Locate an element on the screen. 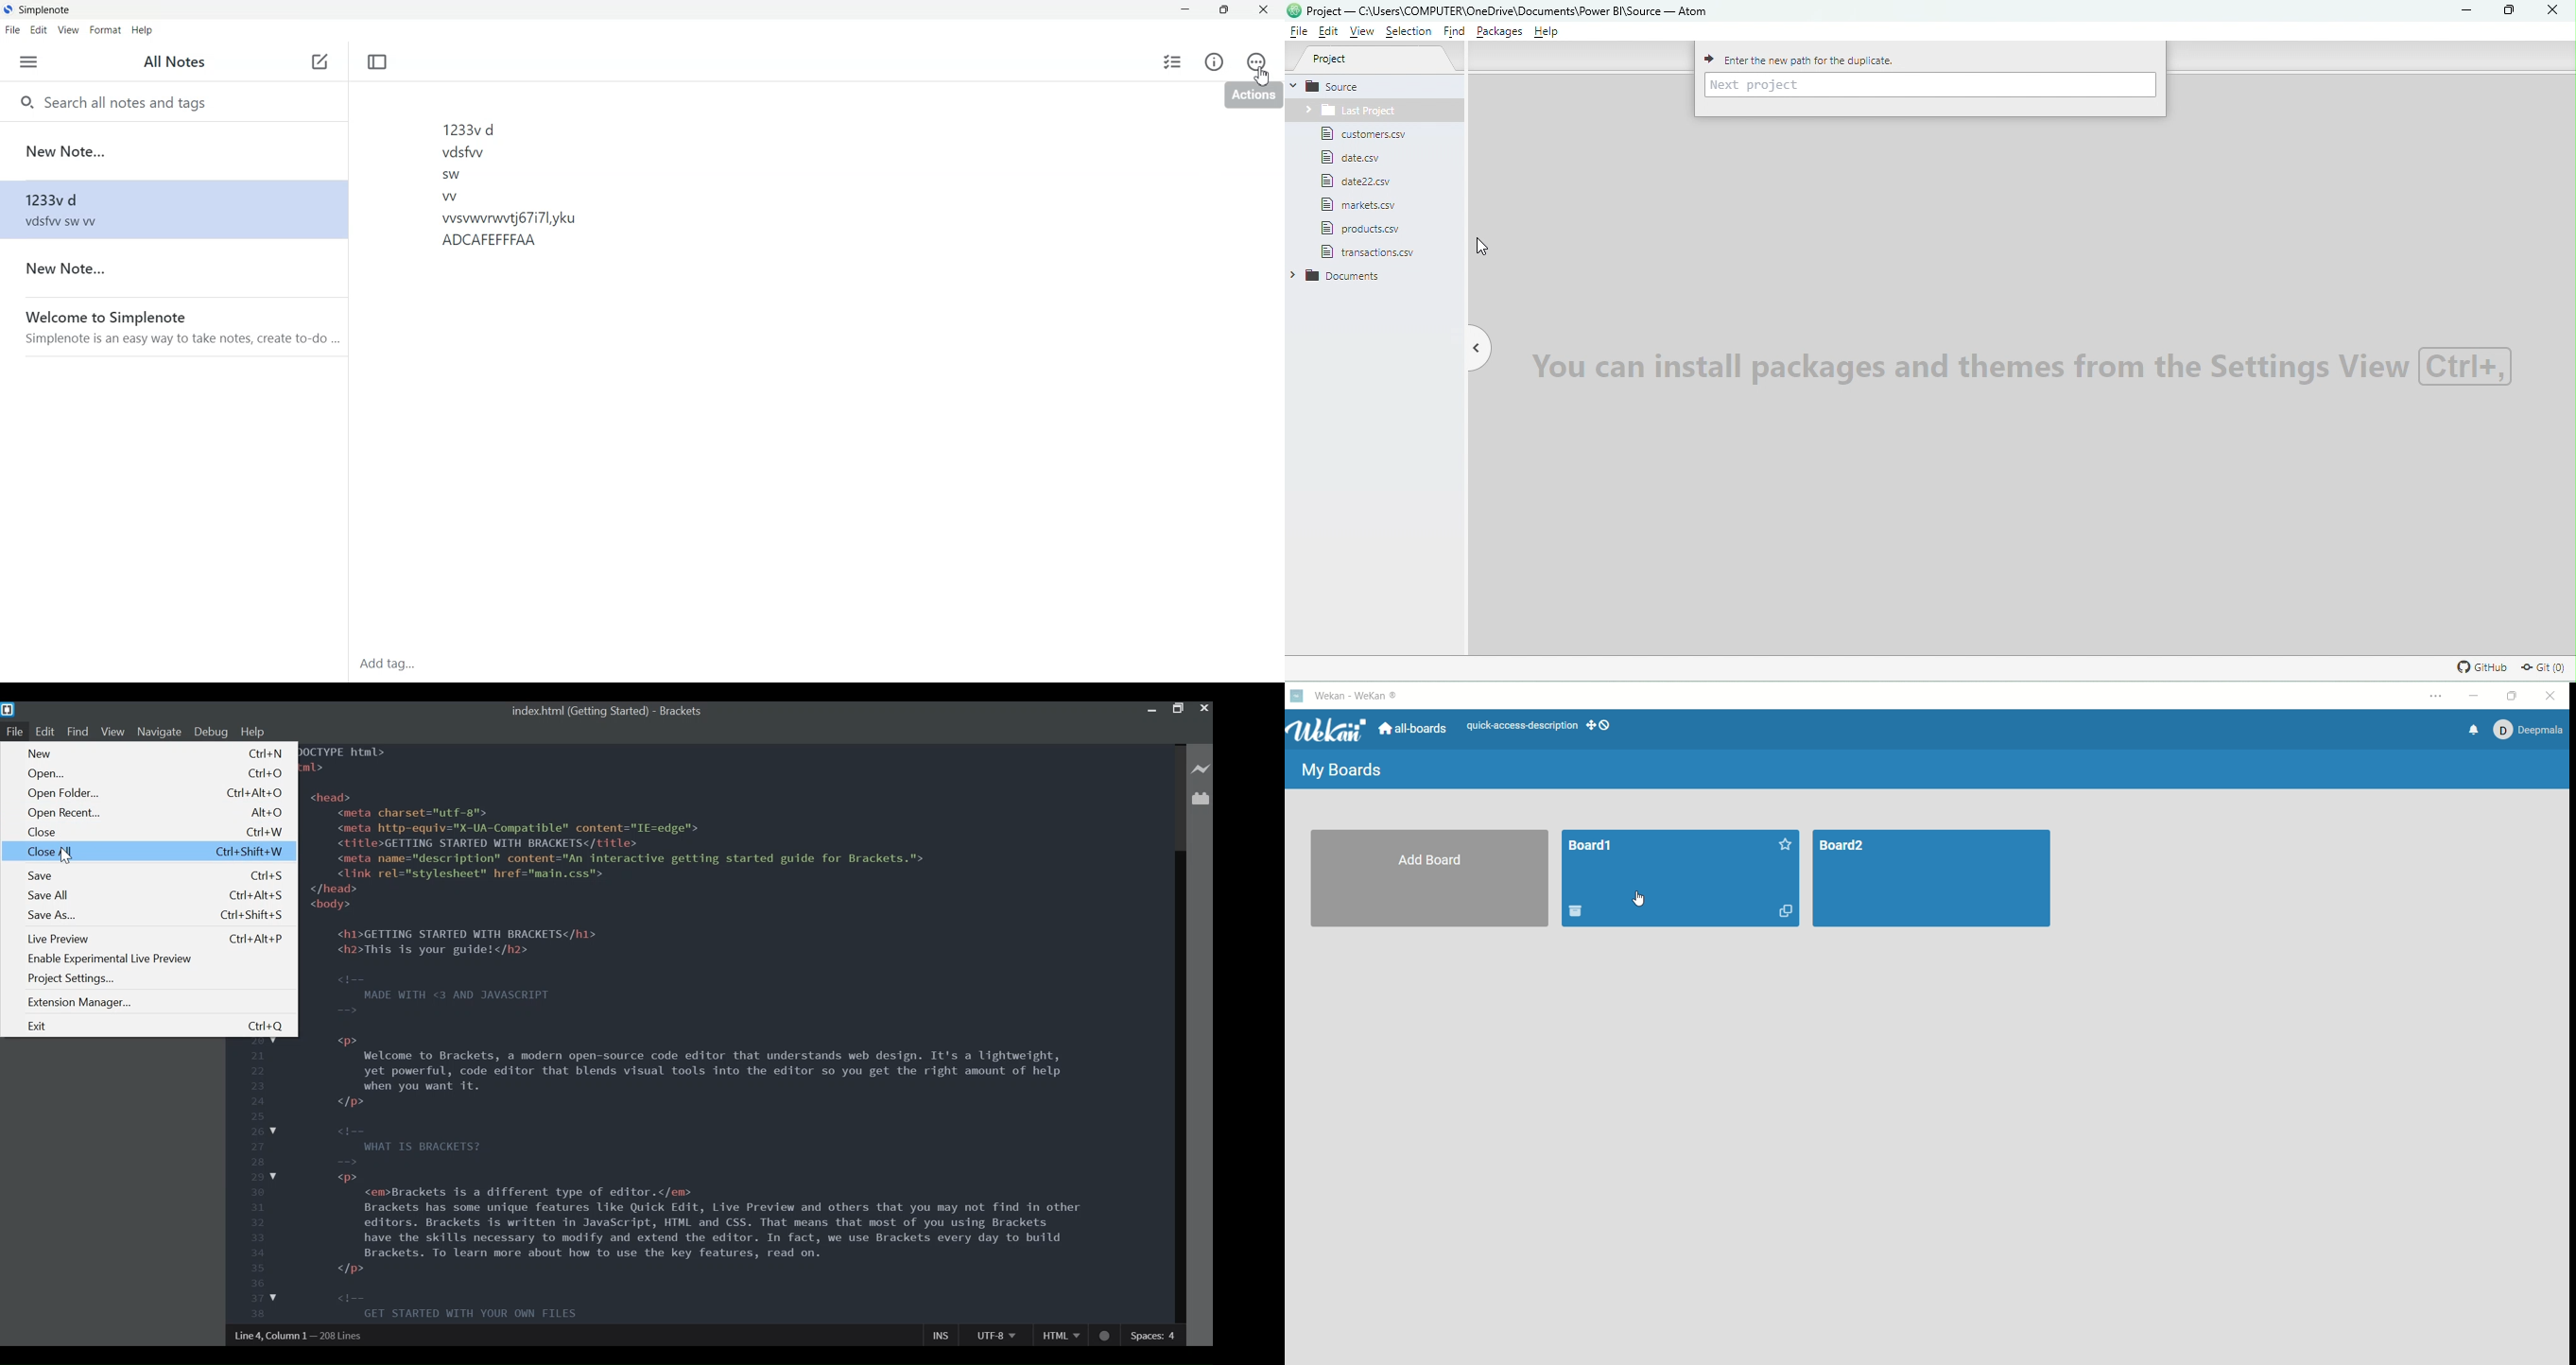 This screenshot has width=2576, height=1372. Save is located at coordinates (154, 877).